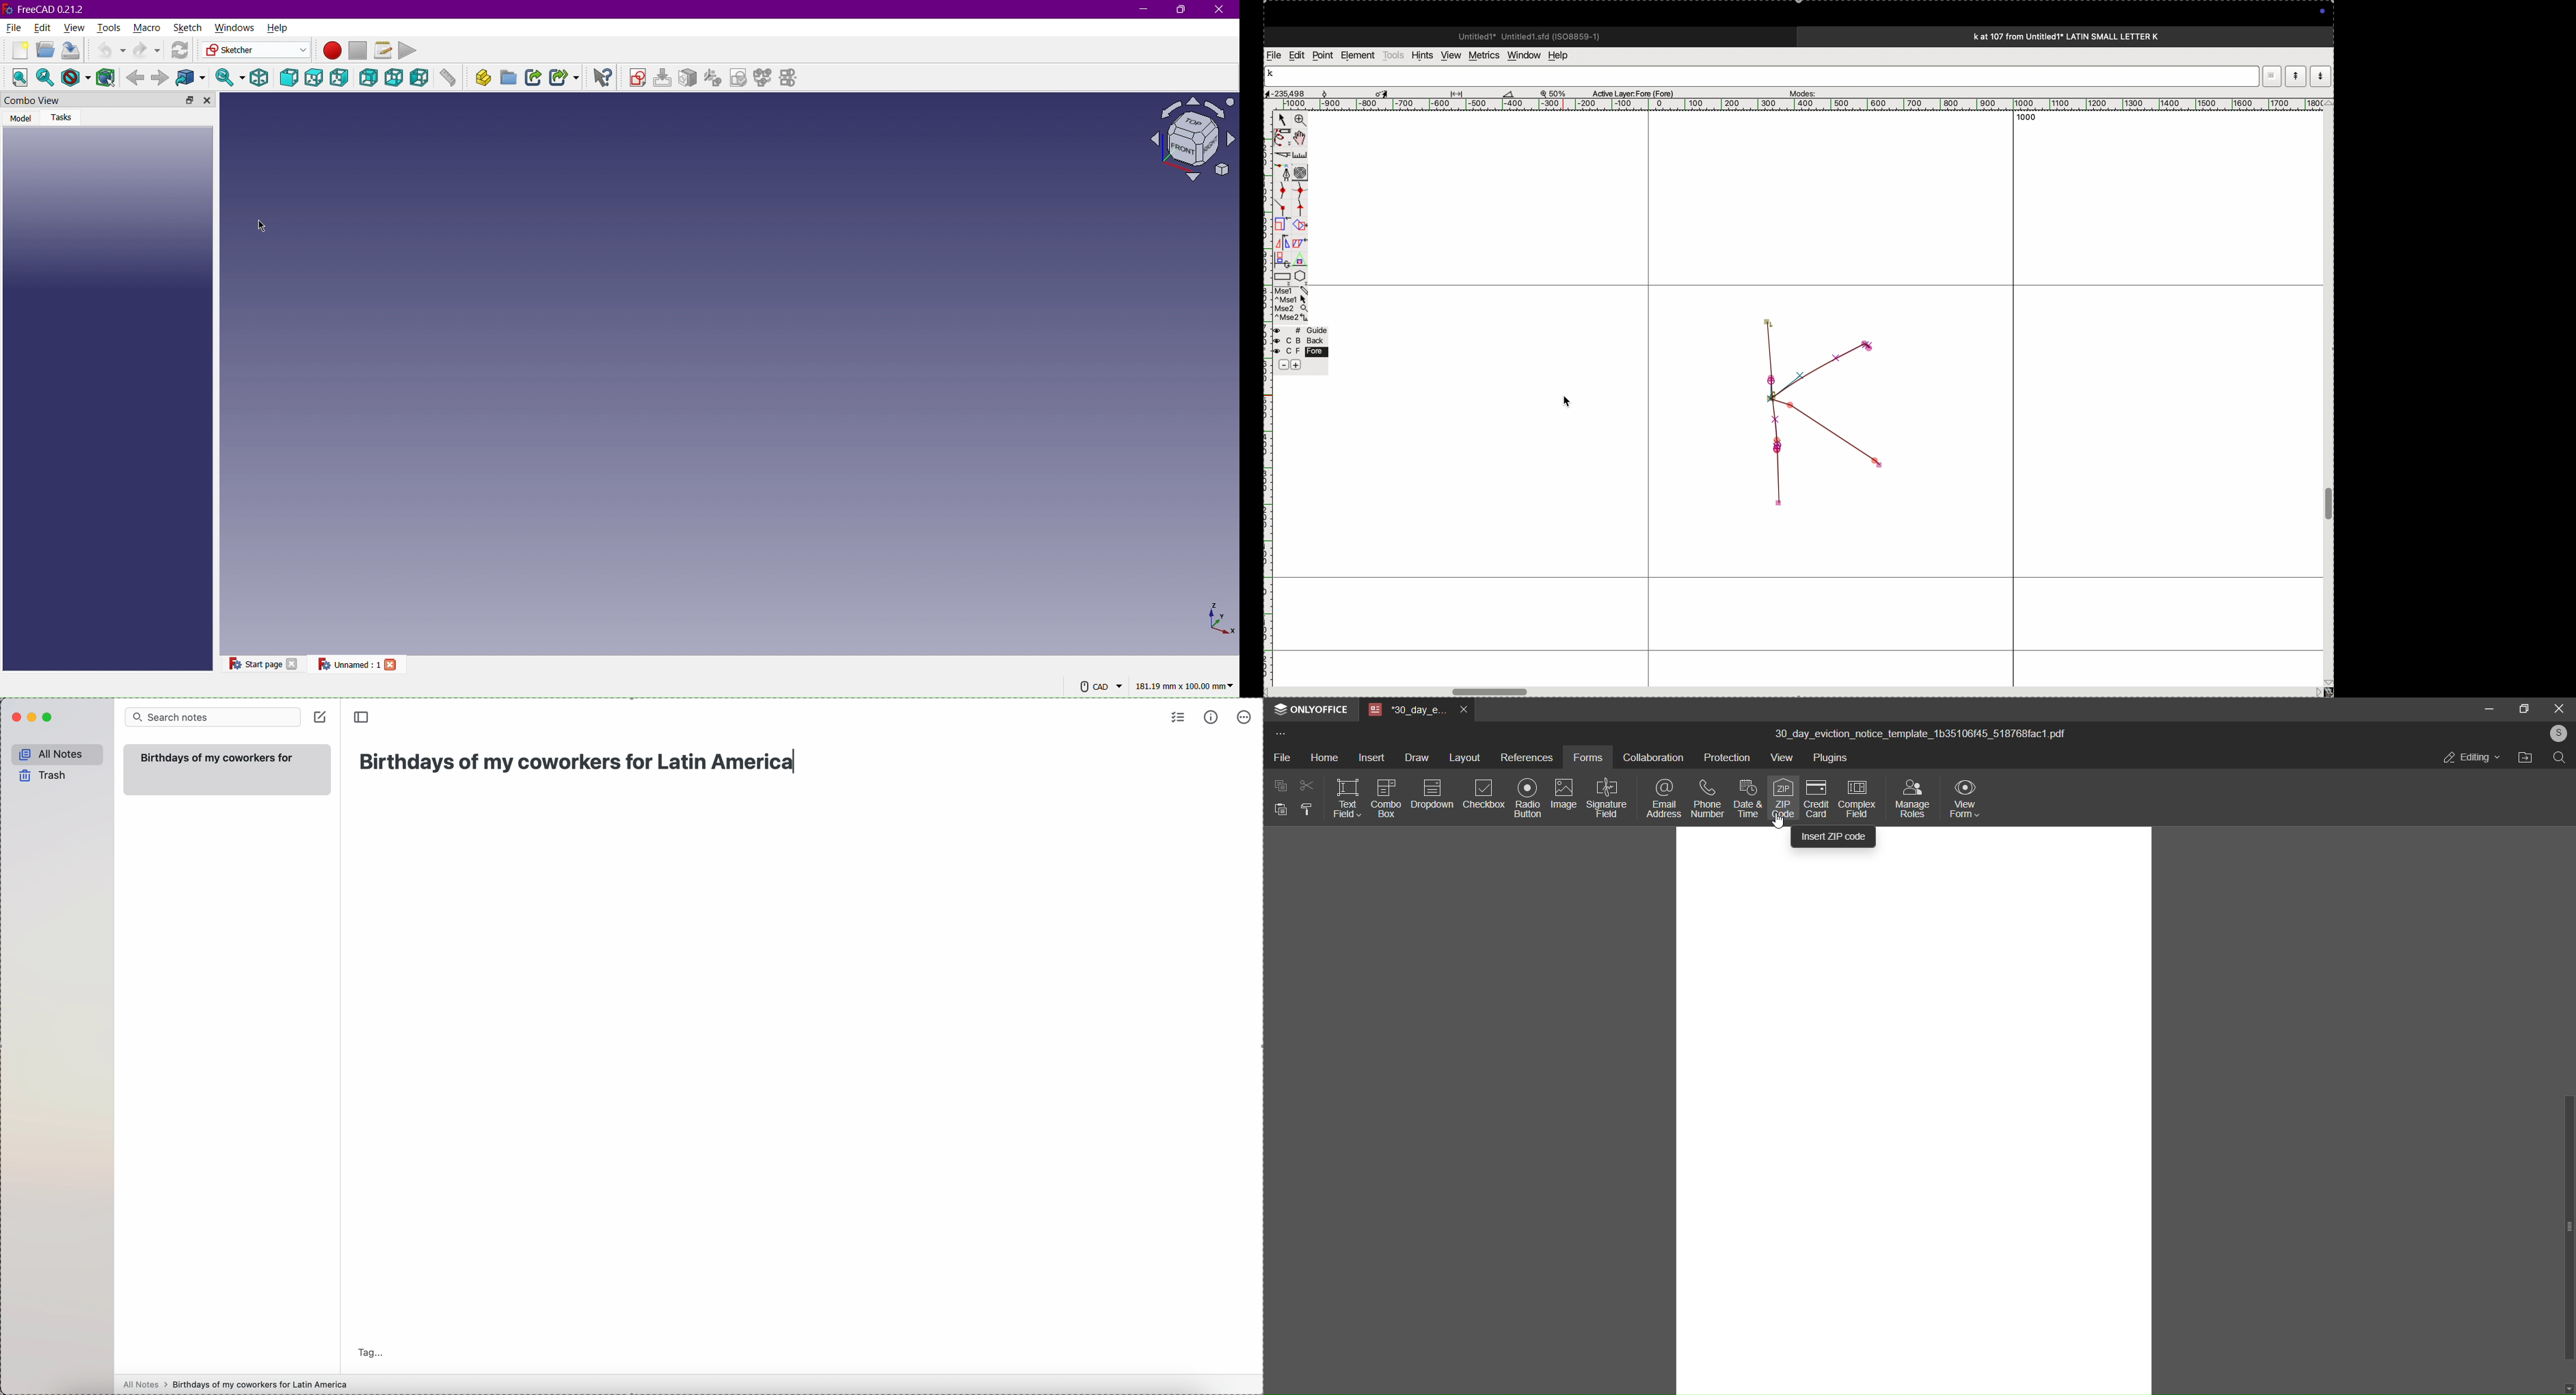  I want to click on Right, so click(340, 76).